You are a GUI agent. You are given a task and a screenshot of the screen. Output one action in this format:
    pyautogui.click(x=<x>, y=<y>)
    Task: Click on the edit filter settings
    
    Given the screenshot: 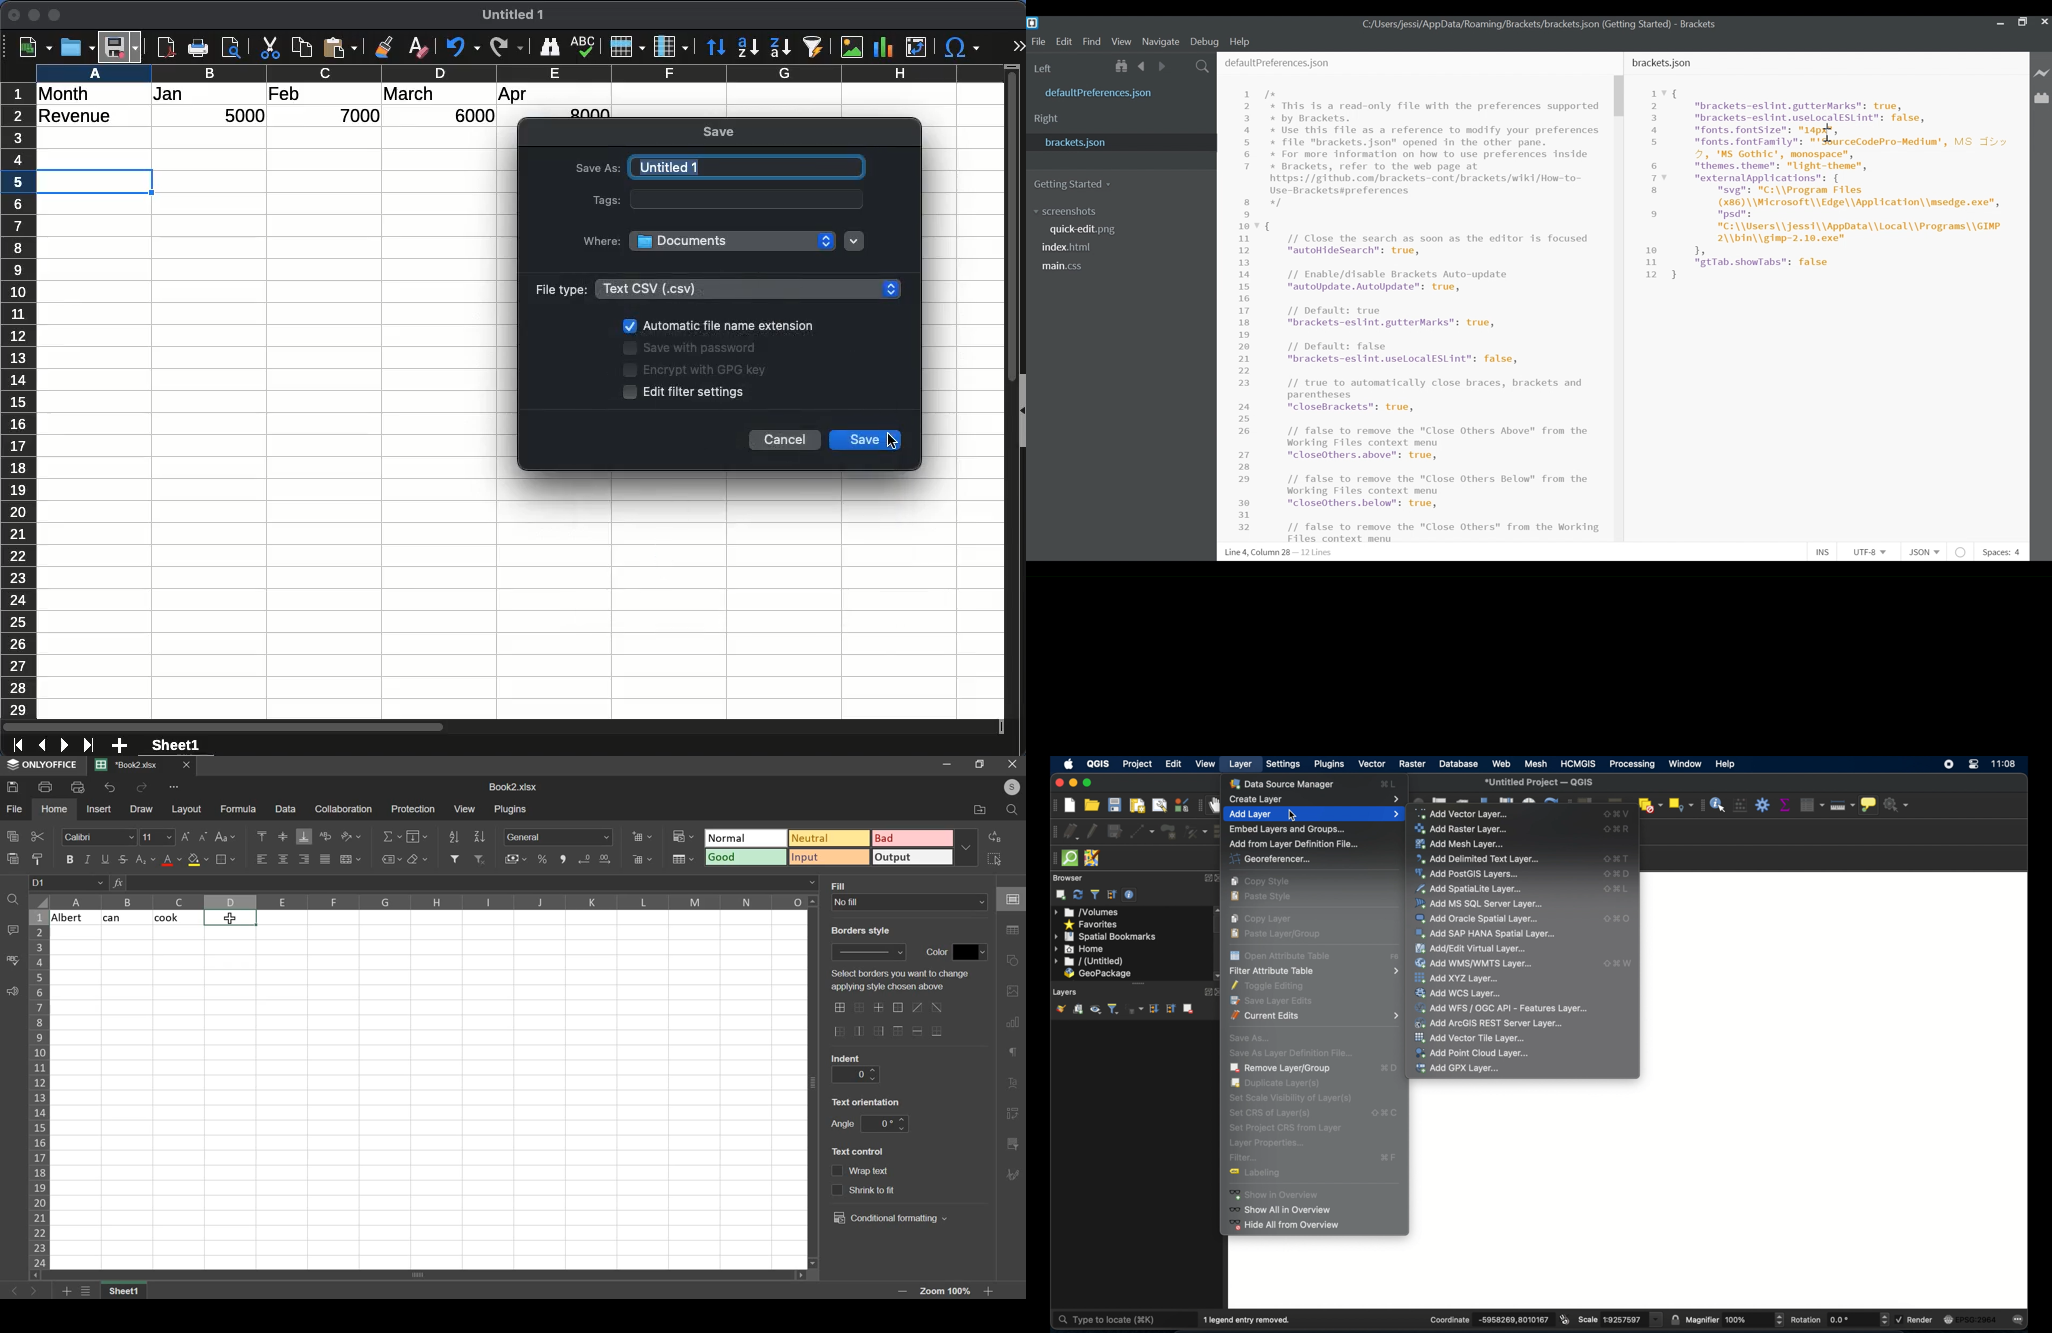 What is the action you would take?
    pyautogui.click(x=699, y=392)
    